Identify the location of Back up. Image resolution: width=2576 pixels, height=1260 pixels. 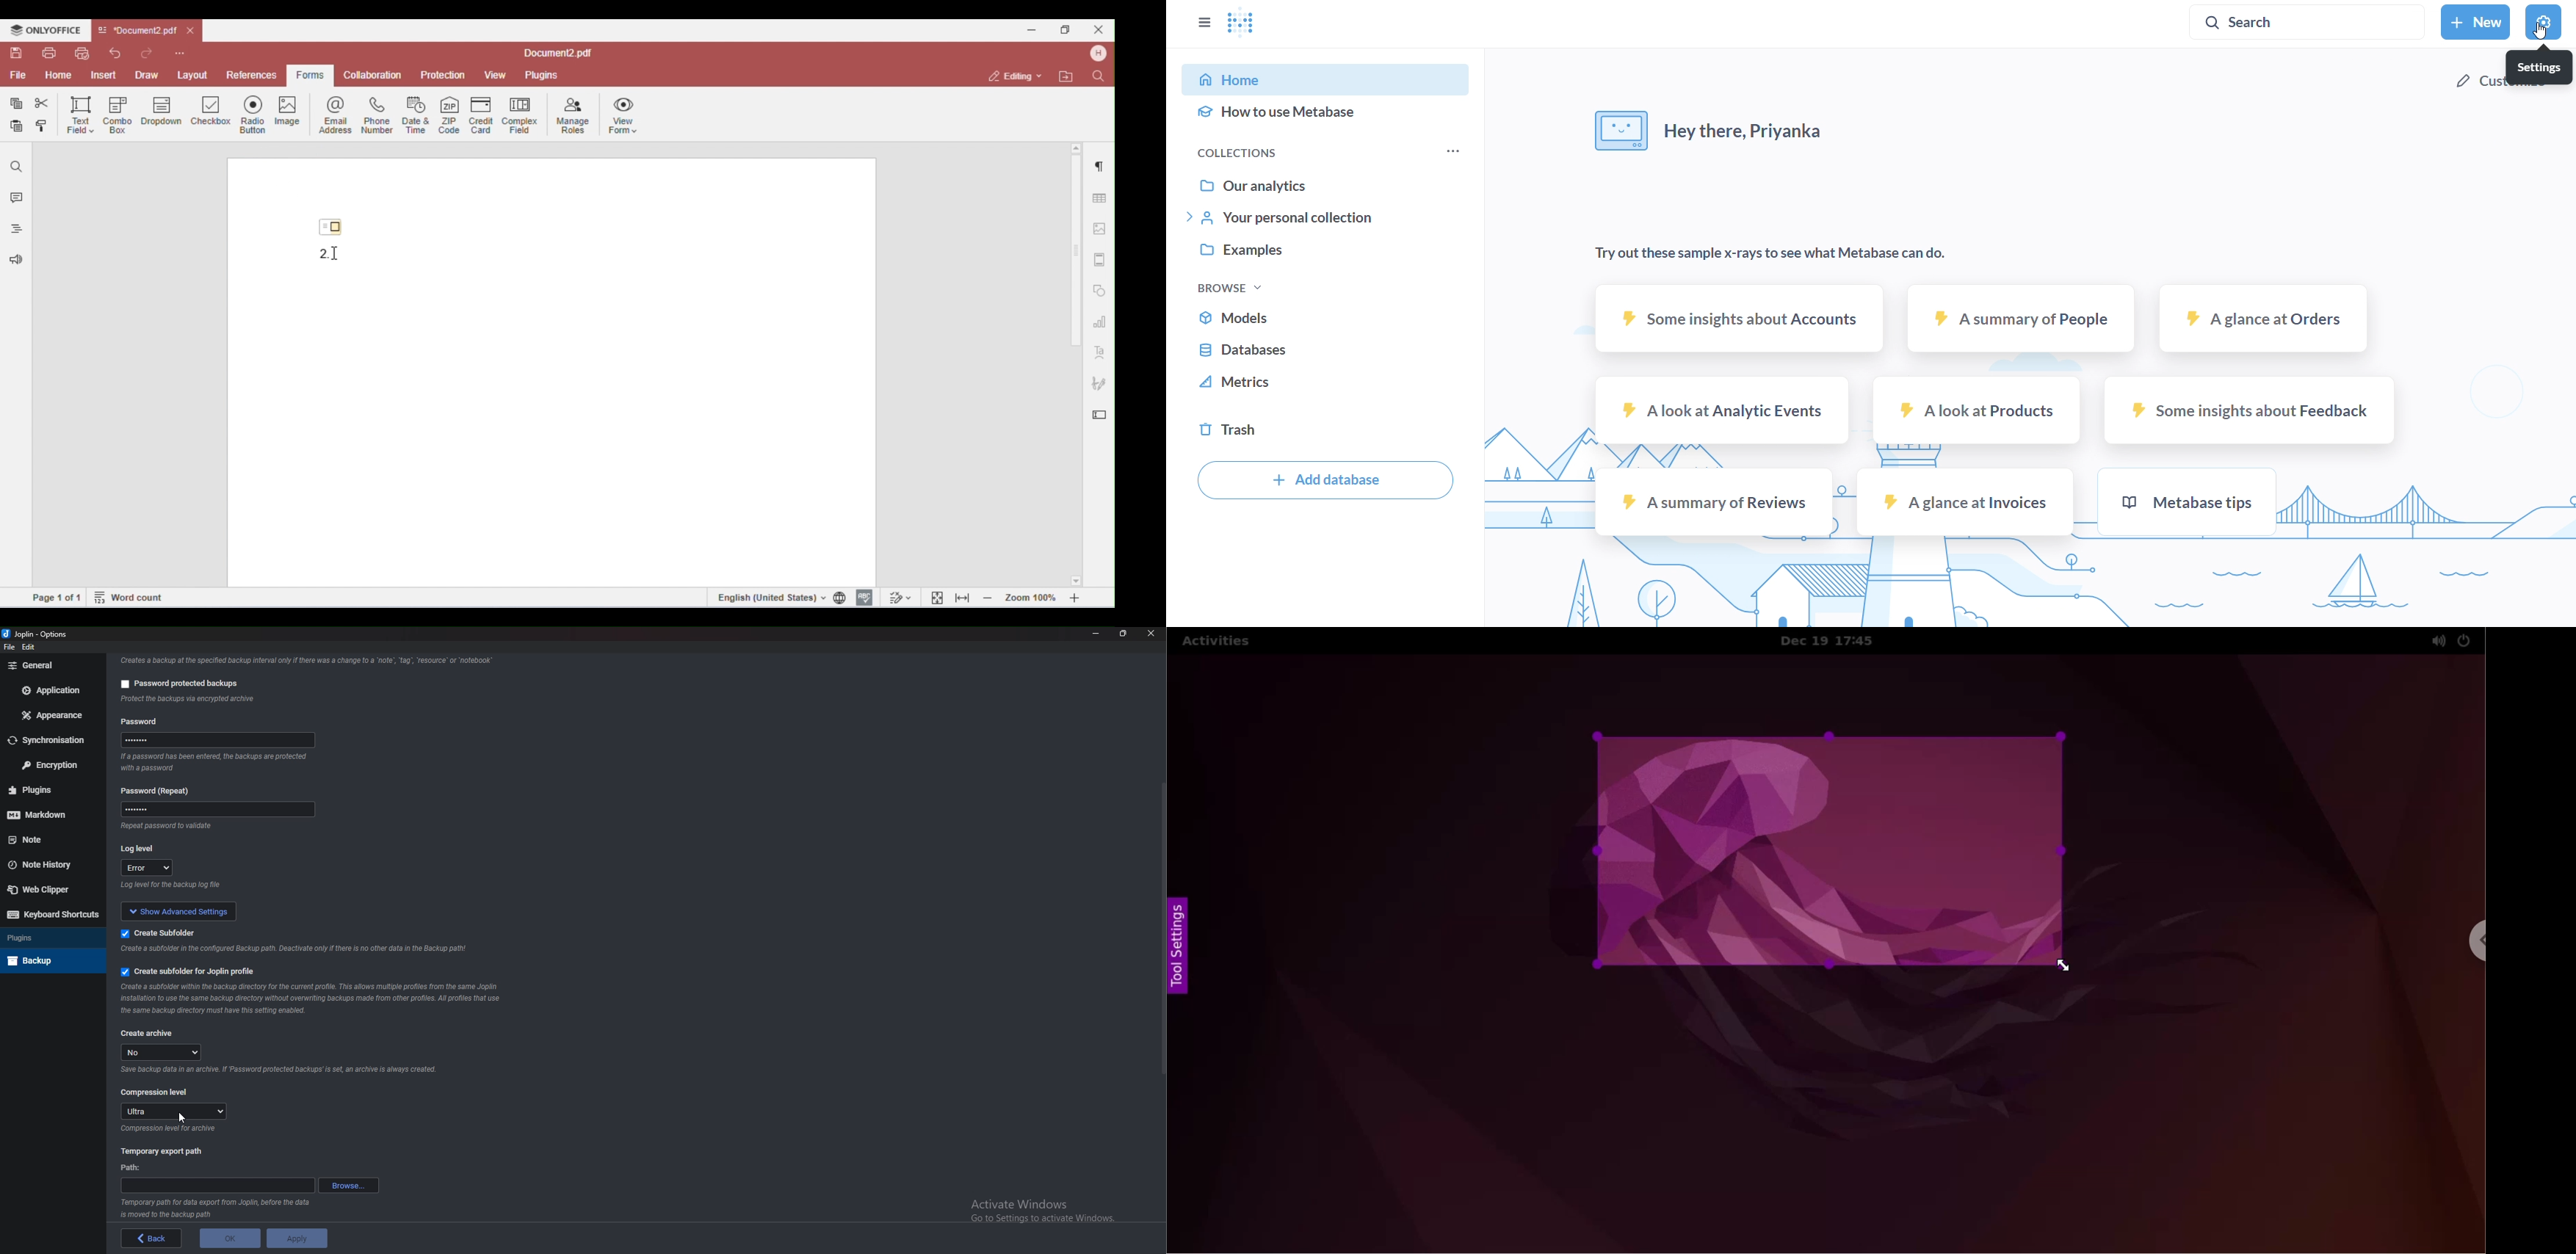
(50, 959).